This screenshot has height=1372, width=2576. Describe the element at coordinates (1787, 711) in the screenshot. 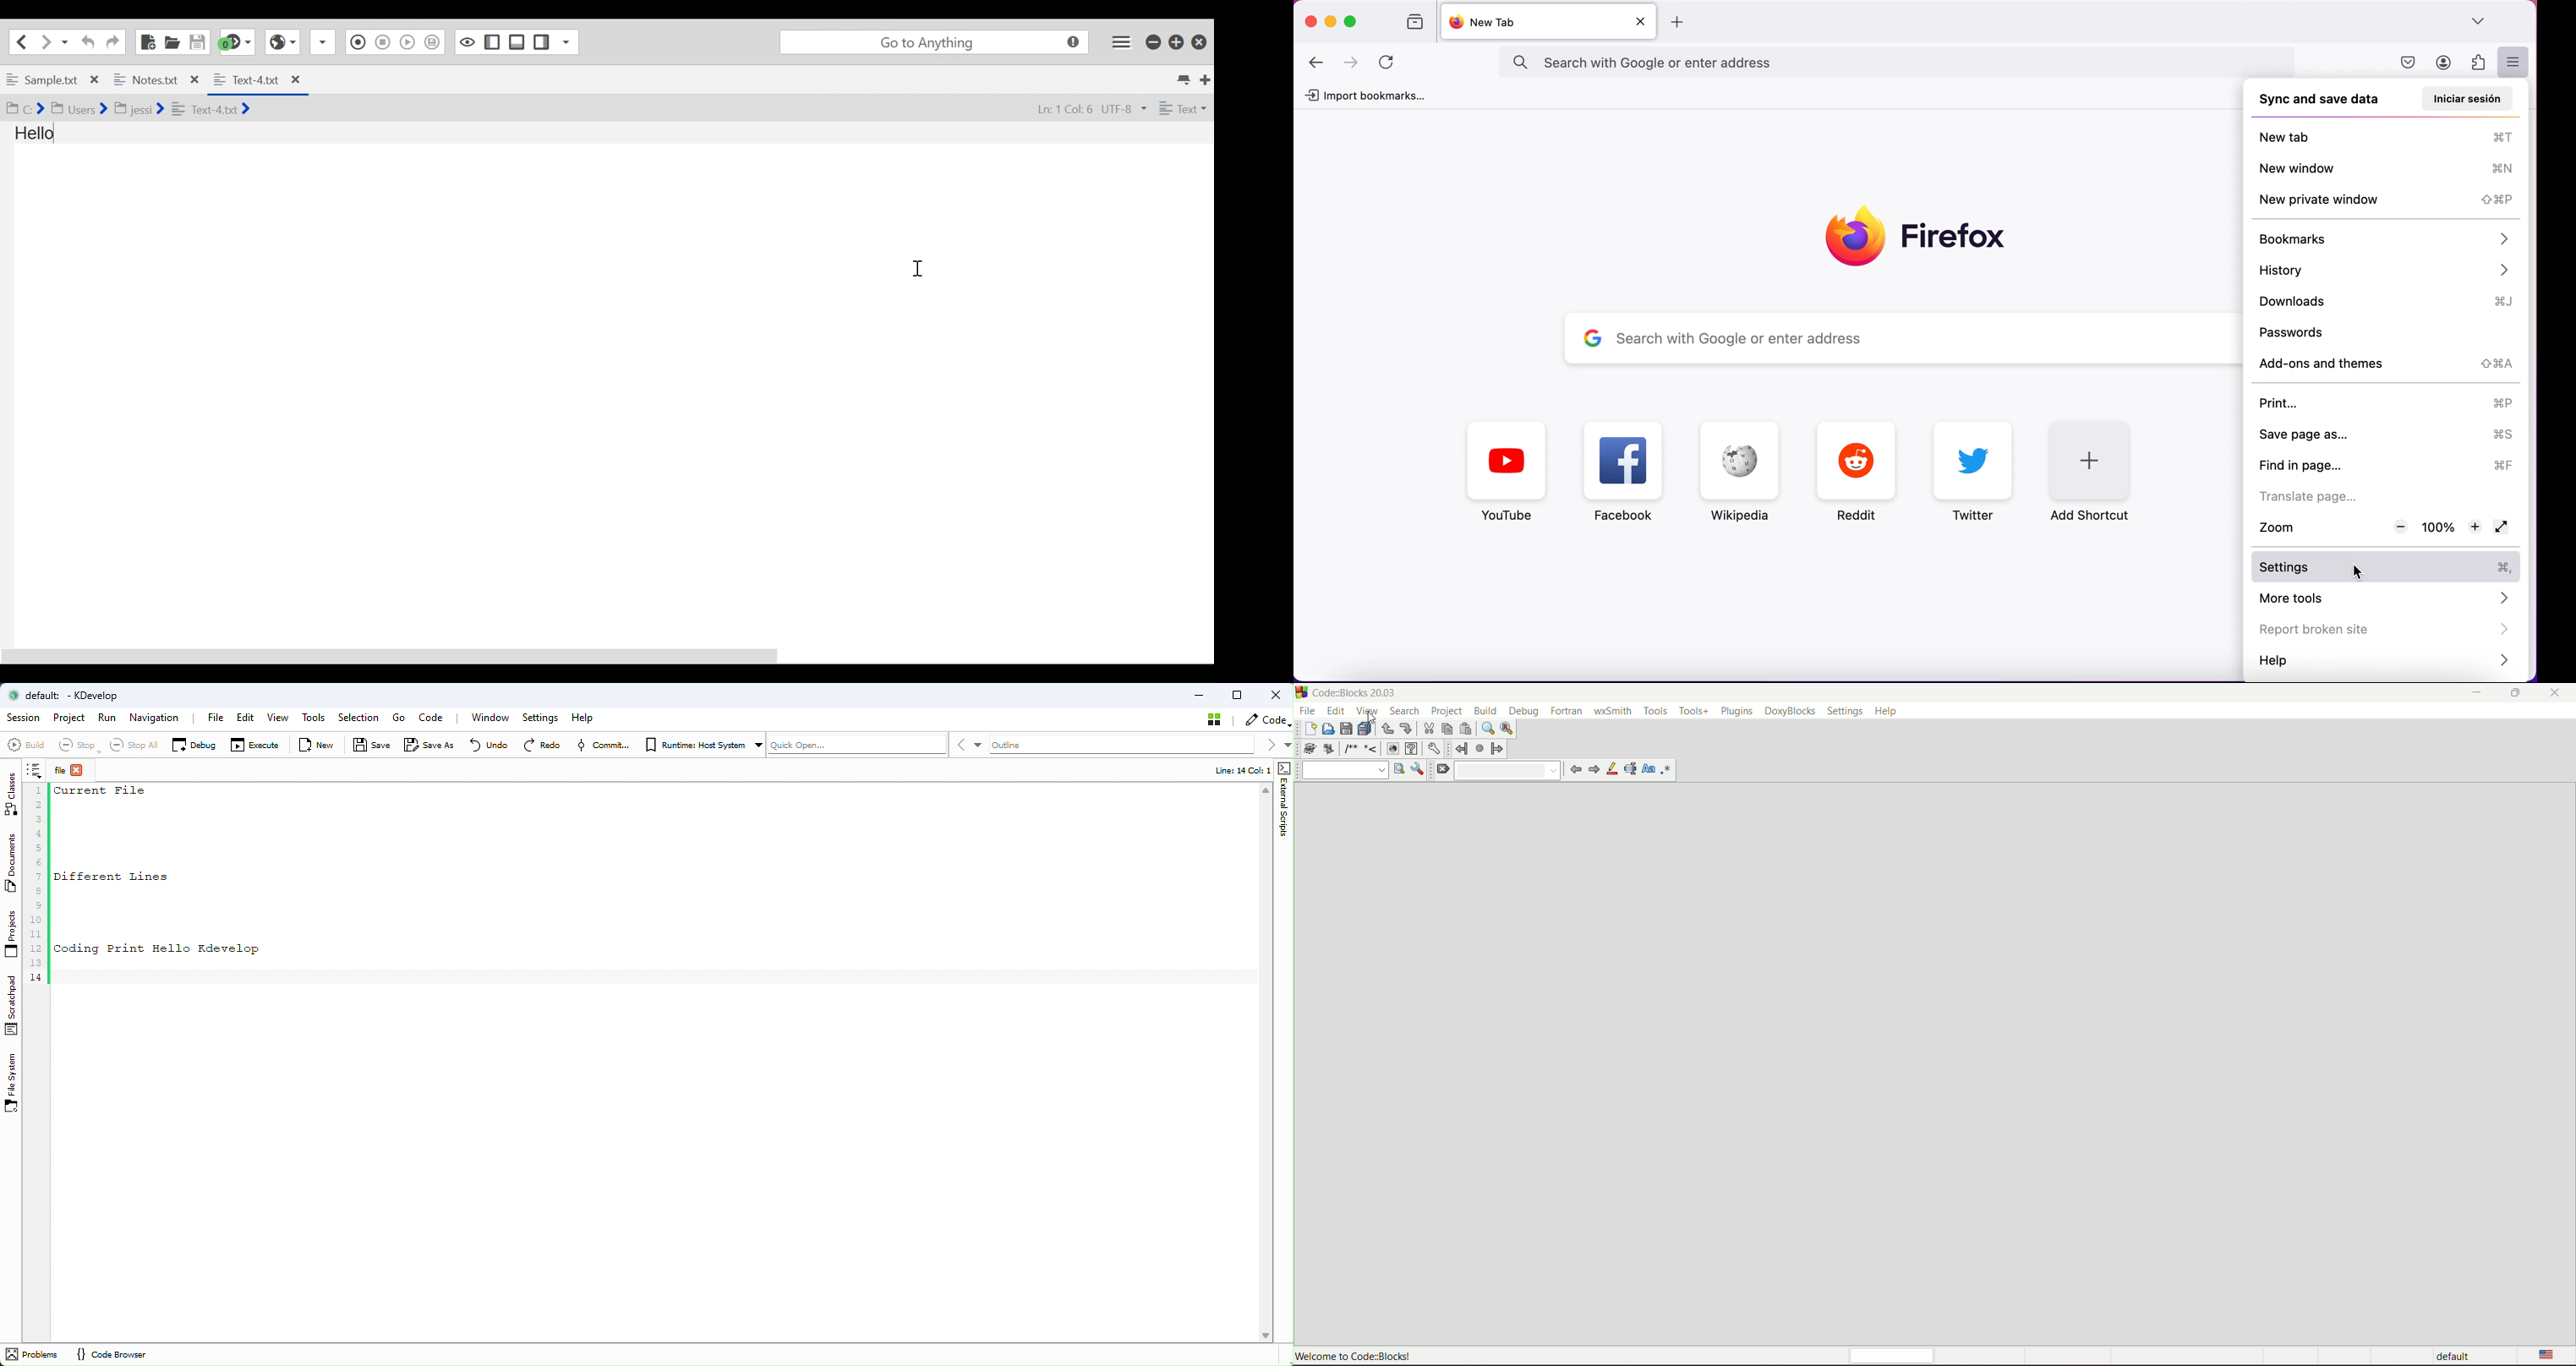

I see `doxyblocks` at that location.